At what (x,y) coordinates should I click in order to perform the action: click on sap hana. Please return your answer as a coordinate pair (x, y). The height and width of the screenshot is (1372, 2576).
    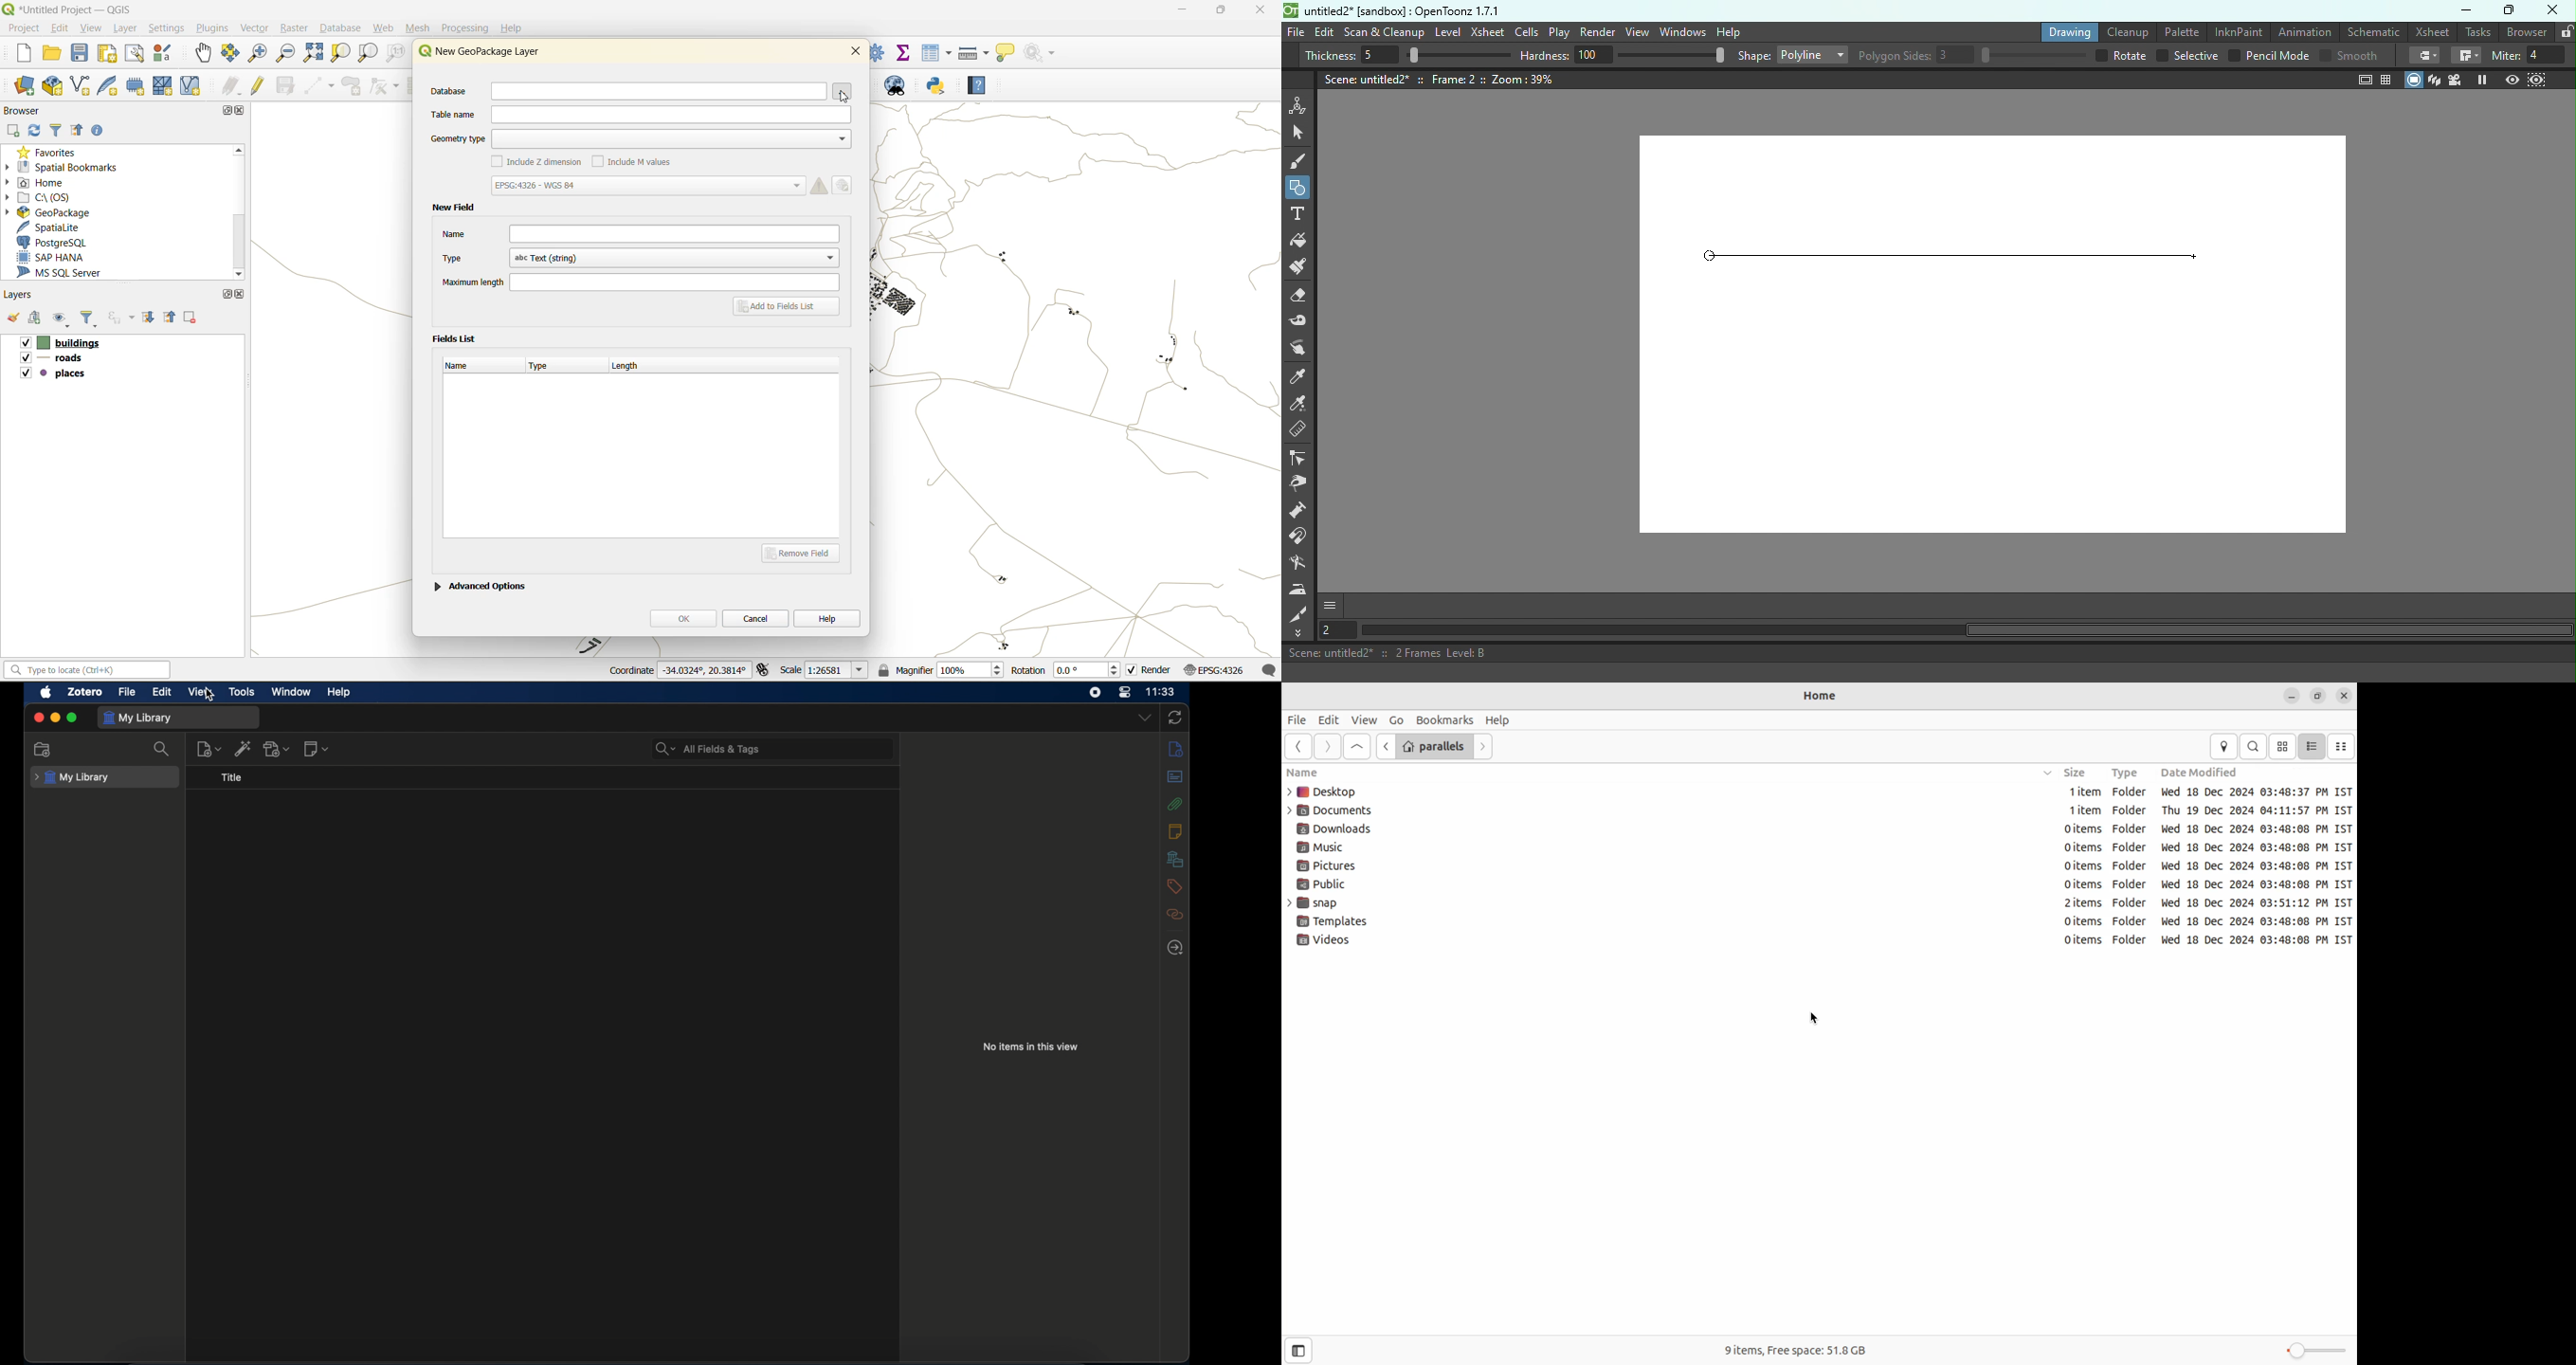
    Looking at the image, I should click on (63, 258).